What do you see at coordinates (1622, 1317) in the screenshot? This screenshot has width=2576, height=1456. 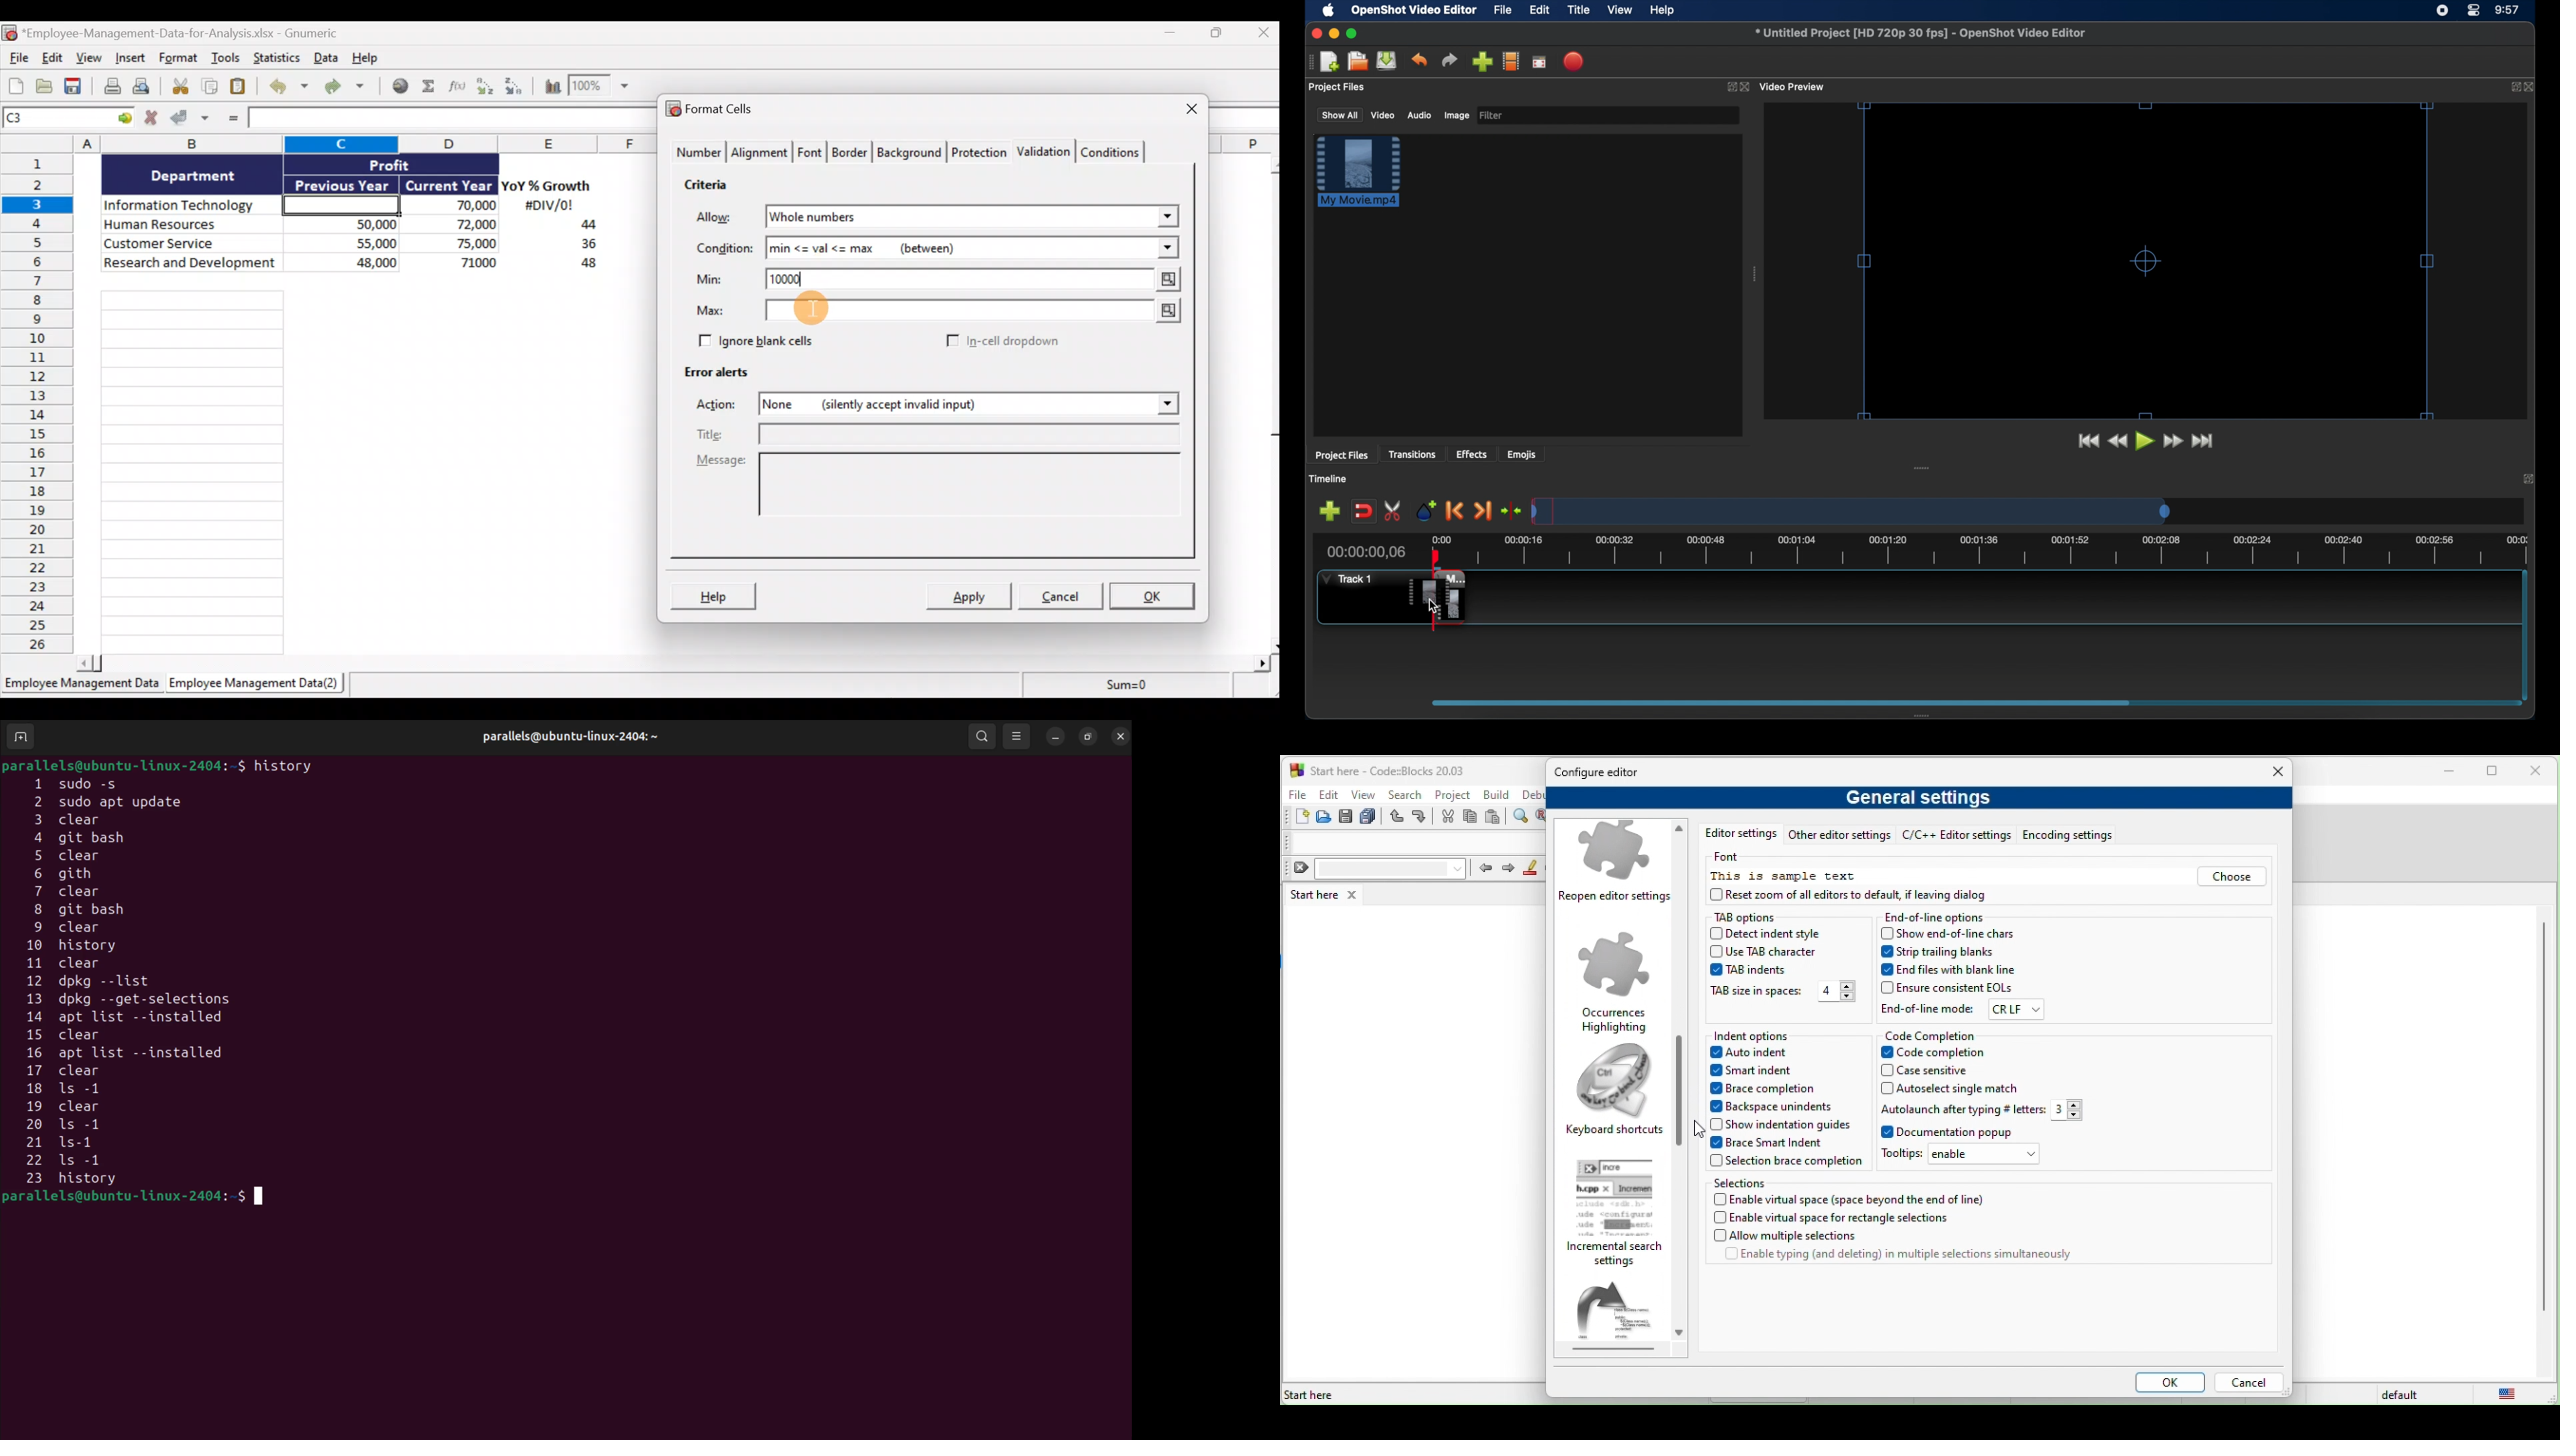 I see `abbreviations` at bounding box center [1622, 1317].